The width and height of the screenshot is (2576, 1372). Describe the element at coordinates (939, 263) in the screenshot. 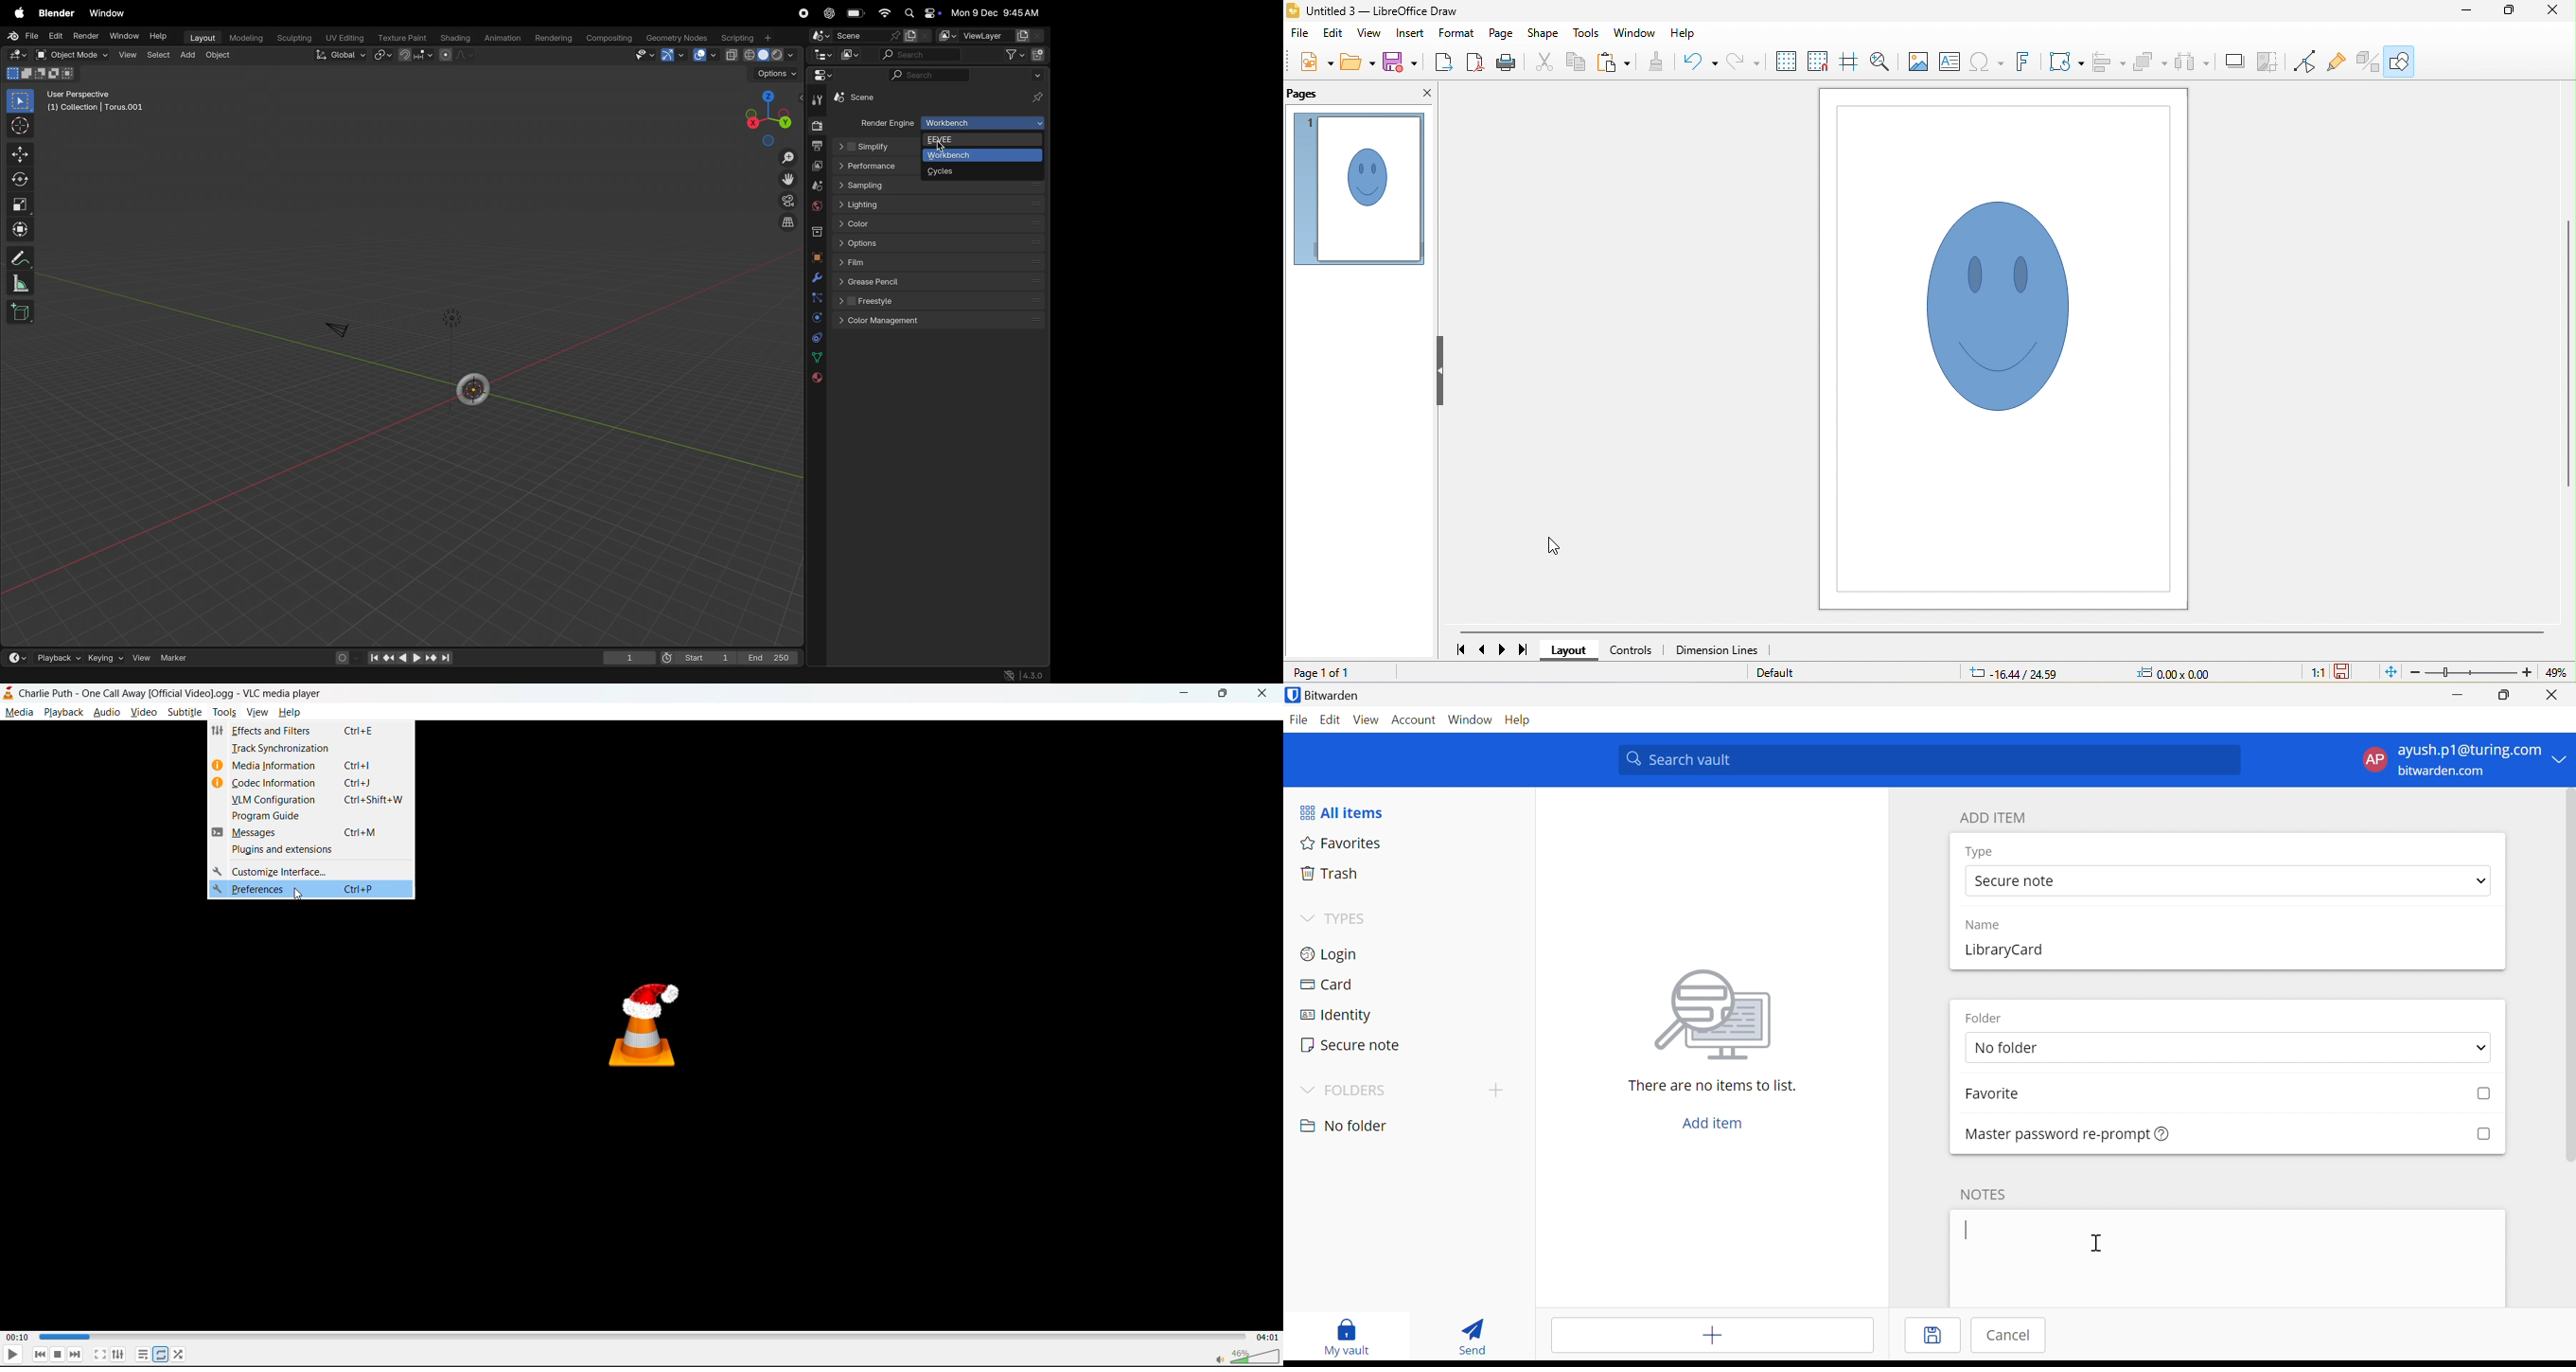

I see `flims` at that location.